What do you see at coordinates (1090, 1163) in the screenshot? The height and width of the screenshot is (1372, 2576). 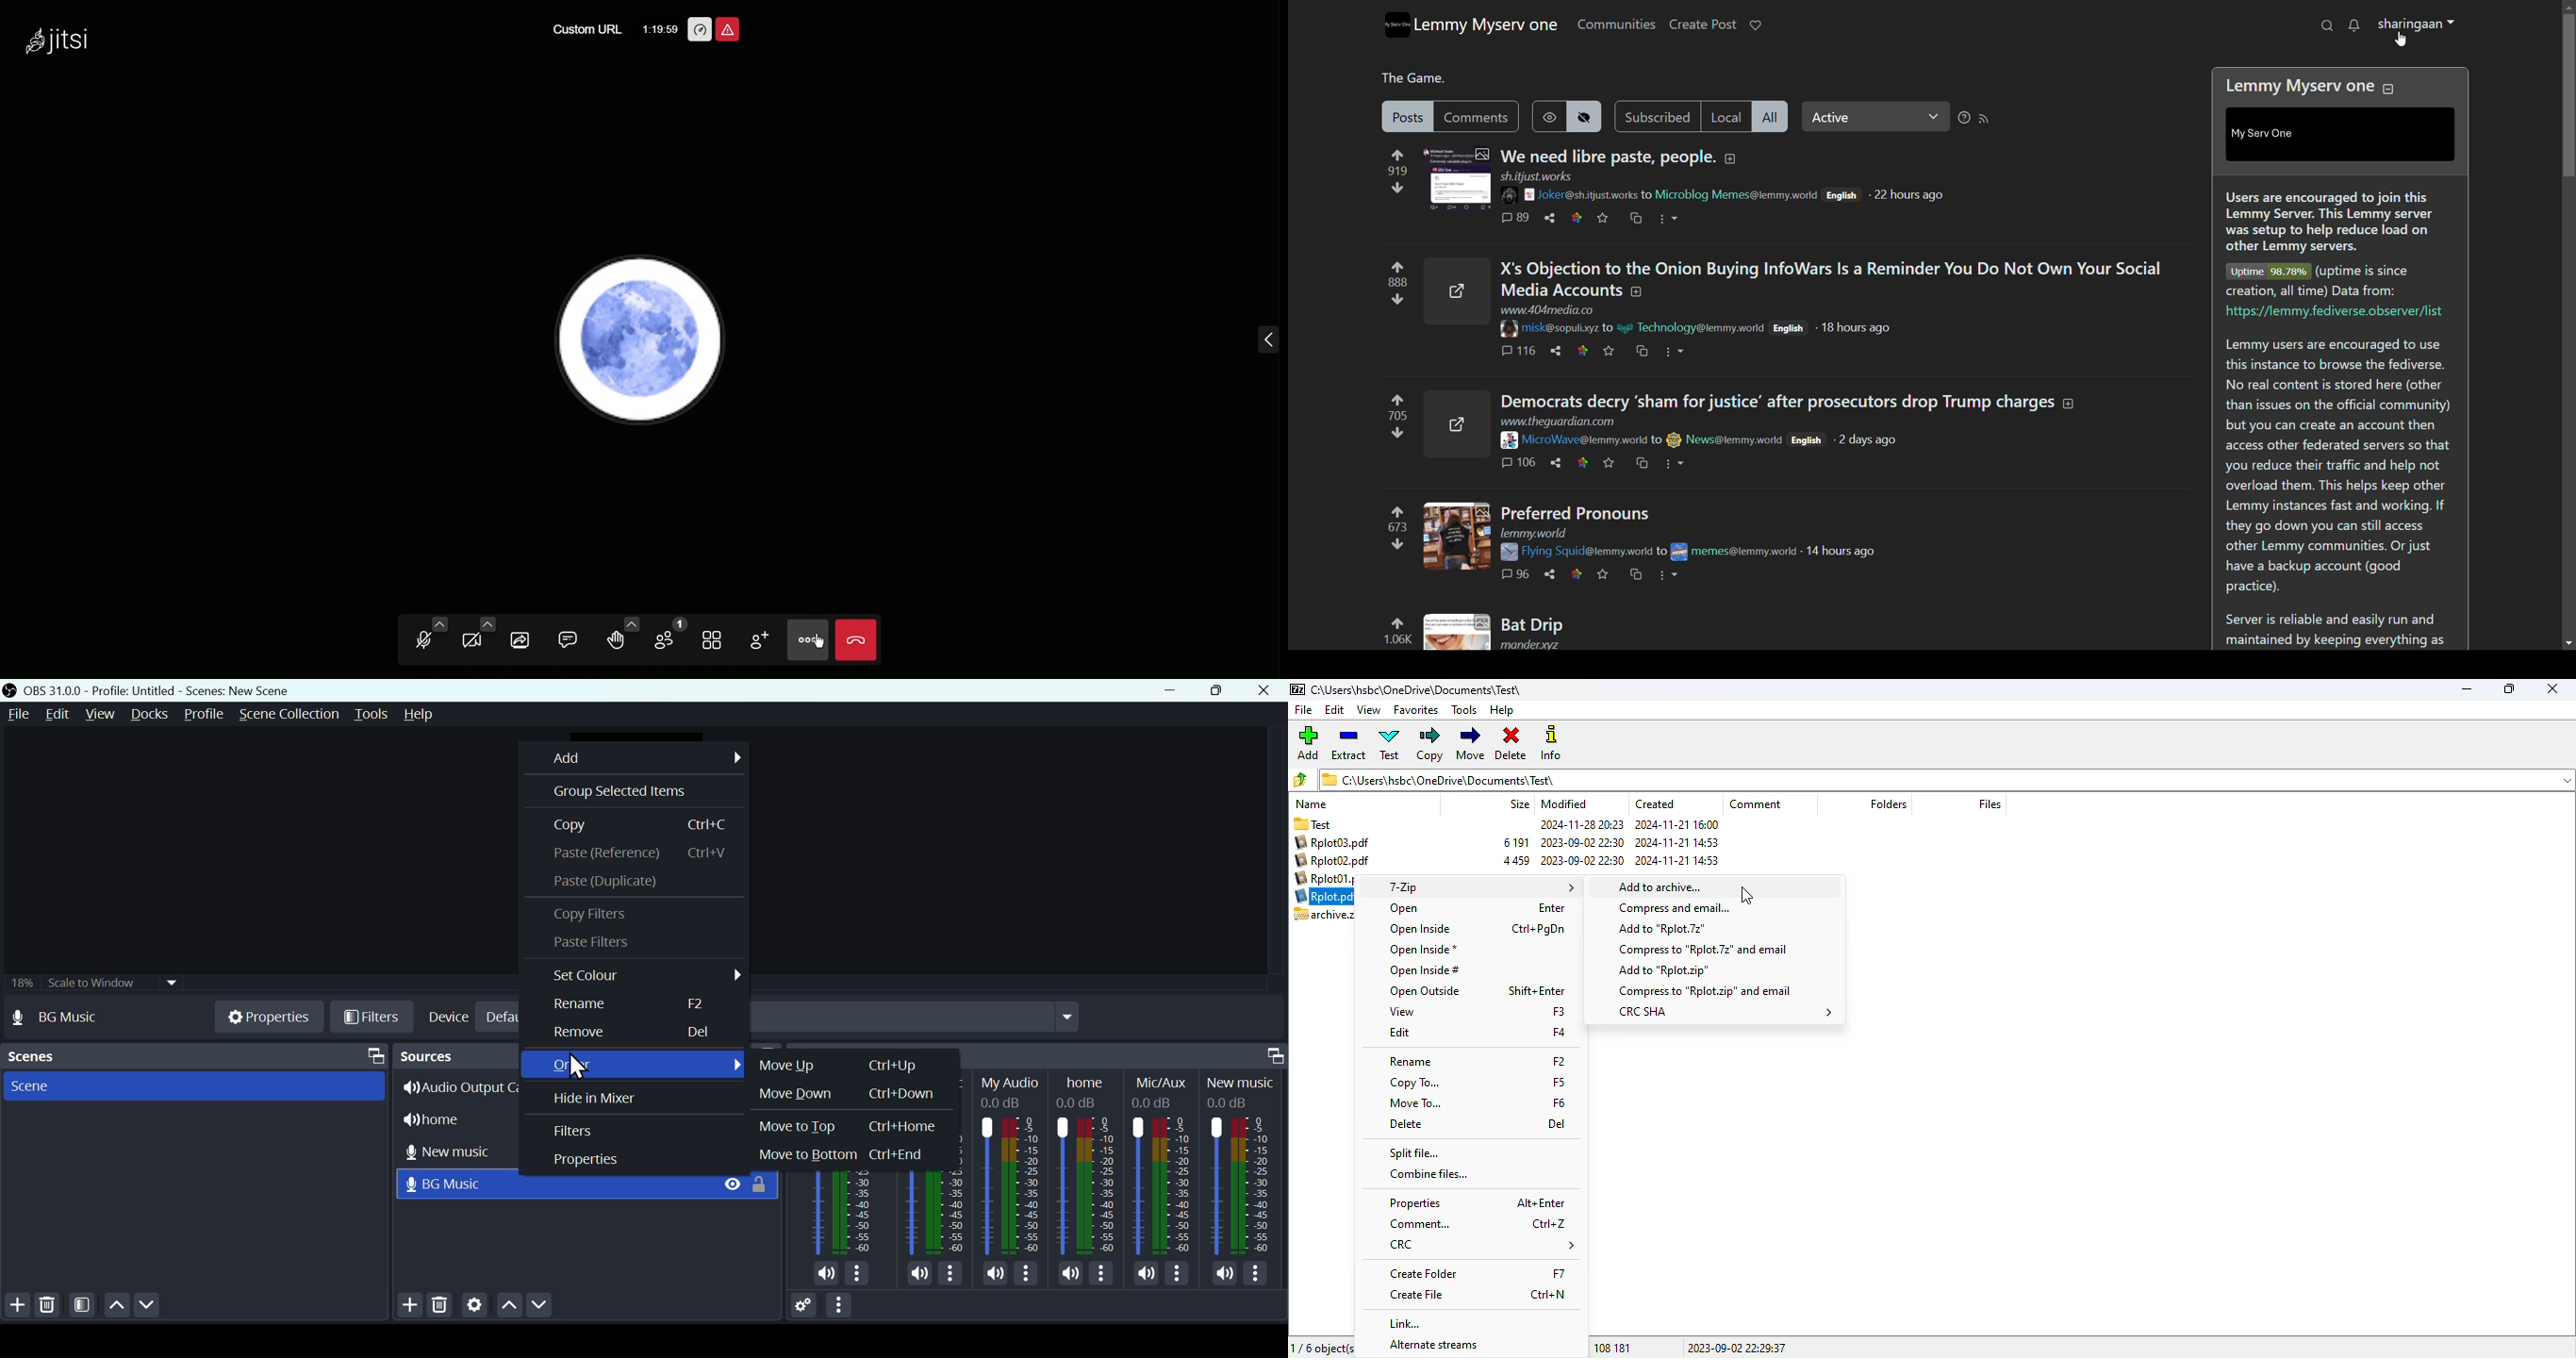 I see `Home` at bounding box center [1090, 1163].